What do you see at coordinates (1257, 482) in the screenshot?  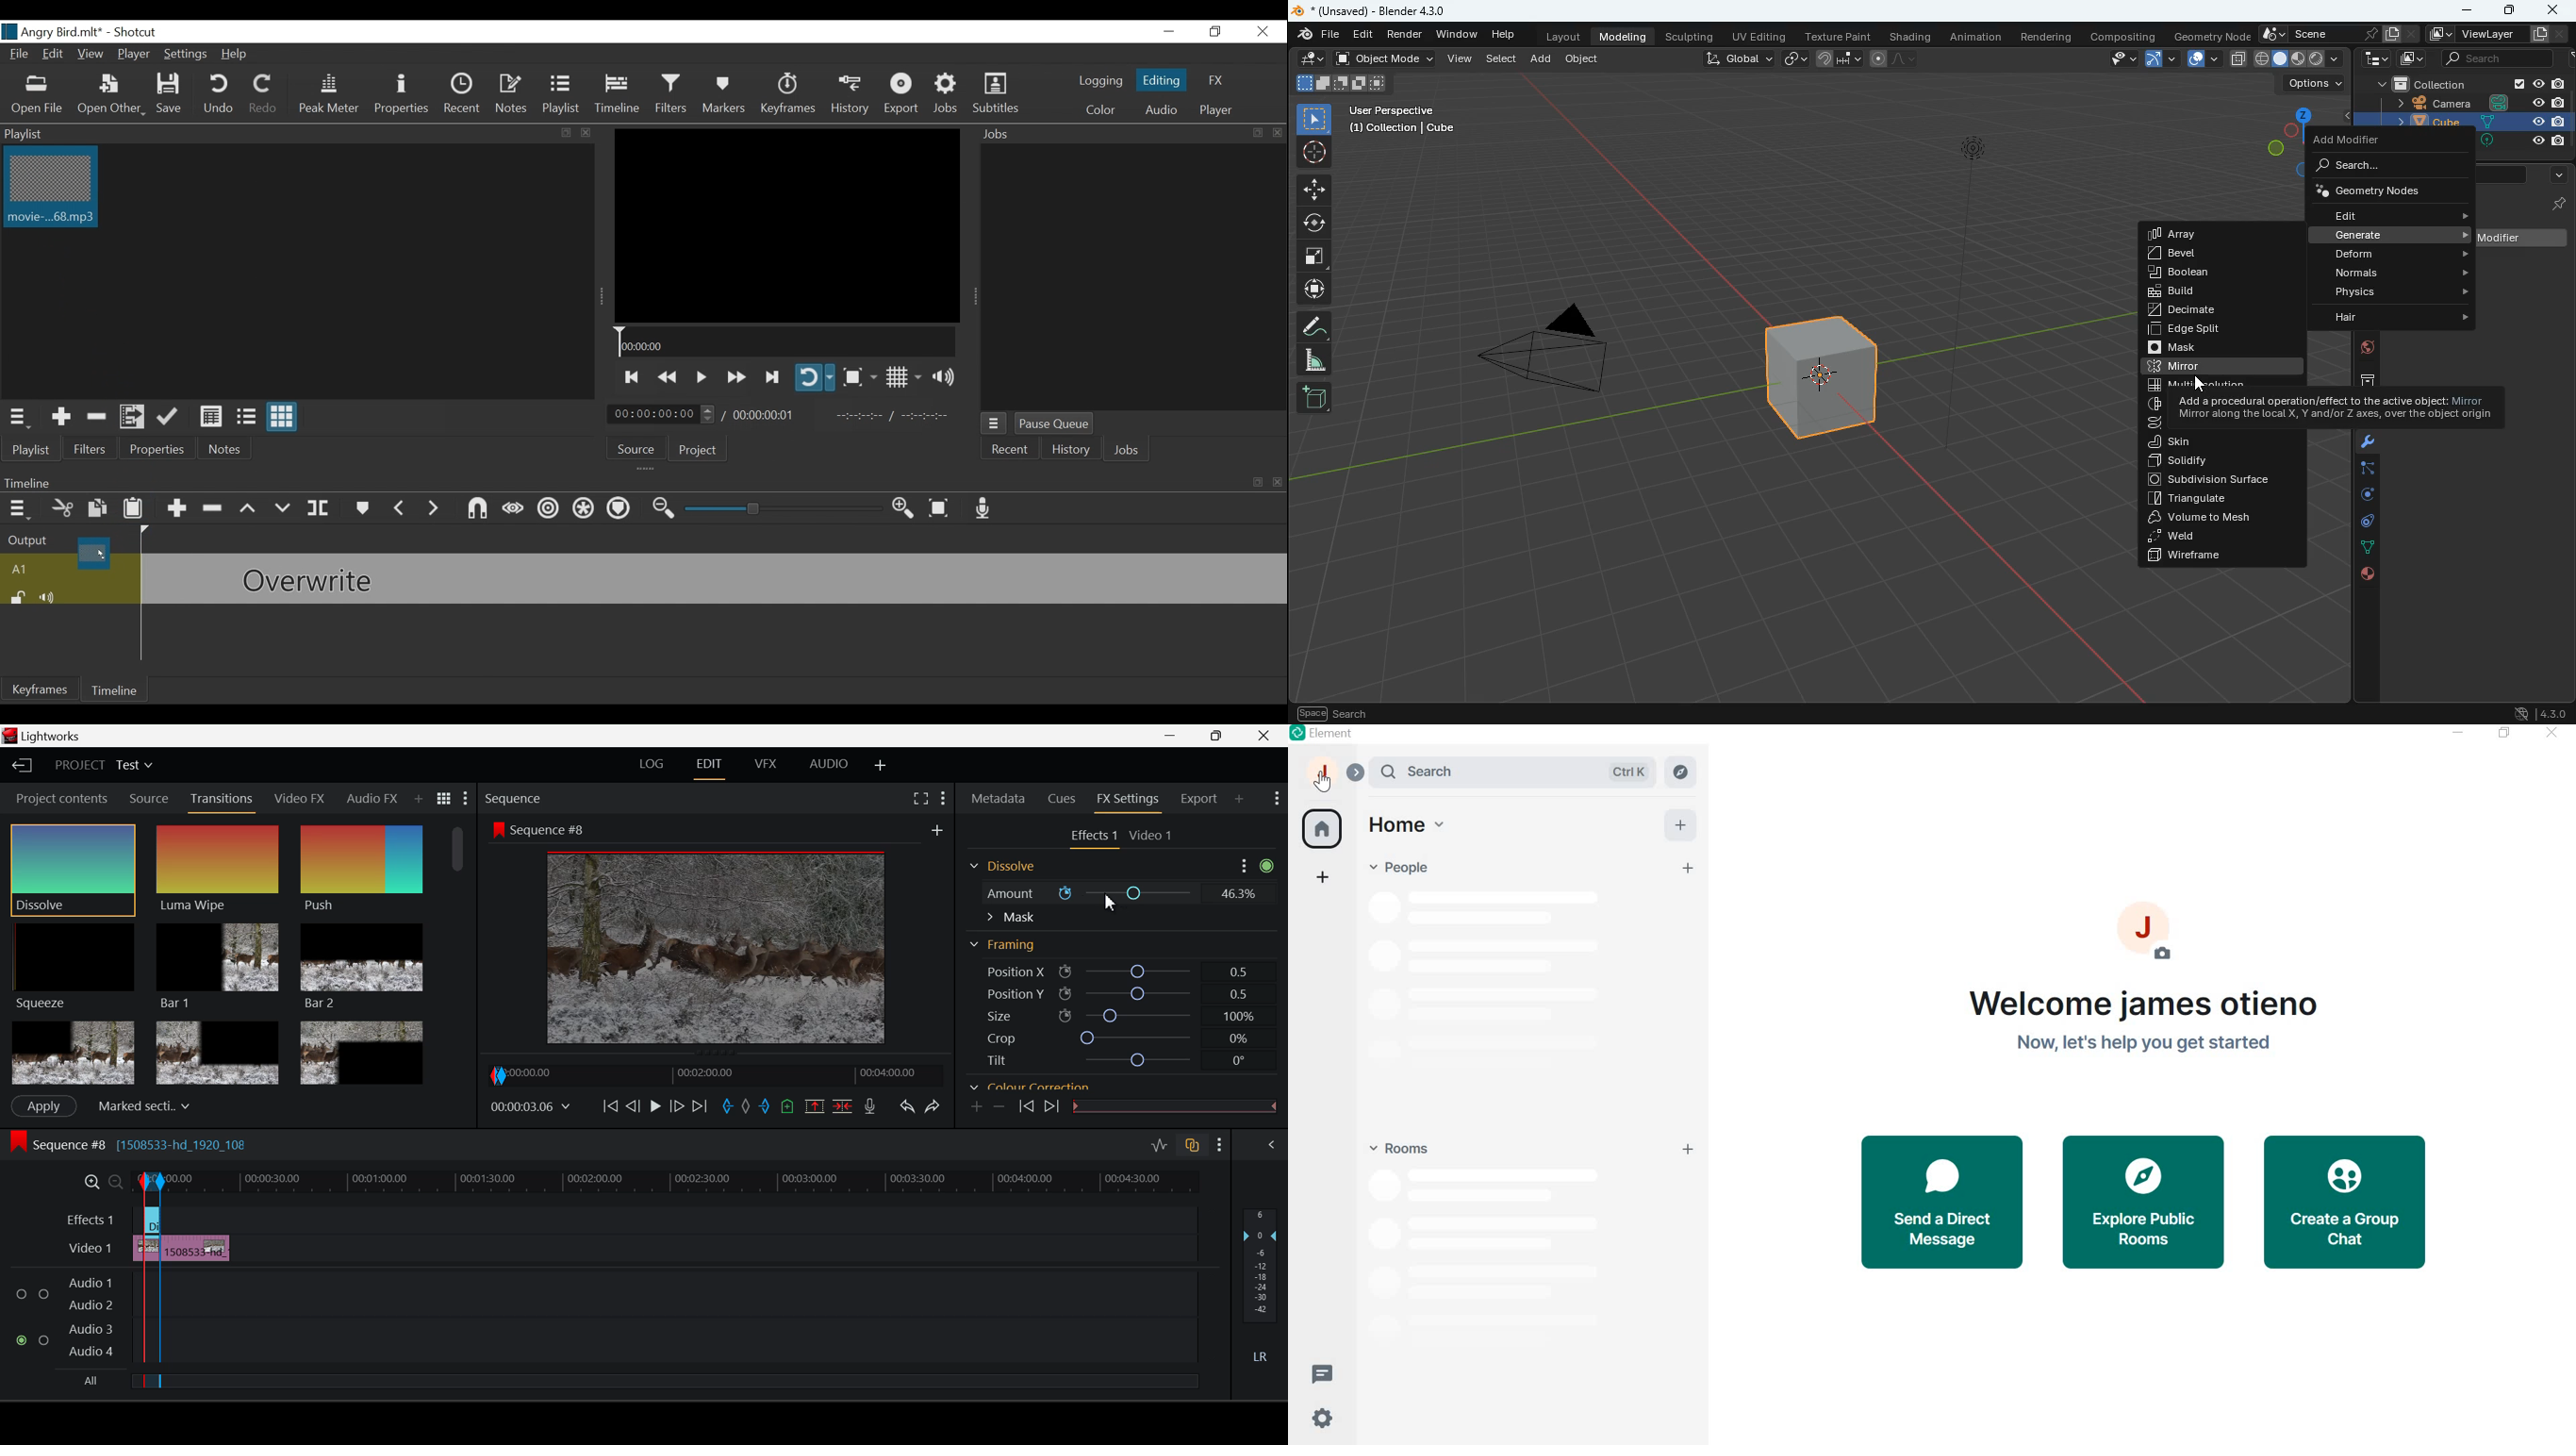 I see `resize` at bounding box center [1257, 482].